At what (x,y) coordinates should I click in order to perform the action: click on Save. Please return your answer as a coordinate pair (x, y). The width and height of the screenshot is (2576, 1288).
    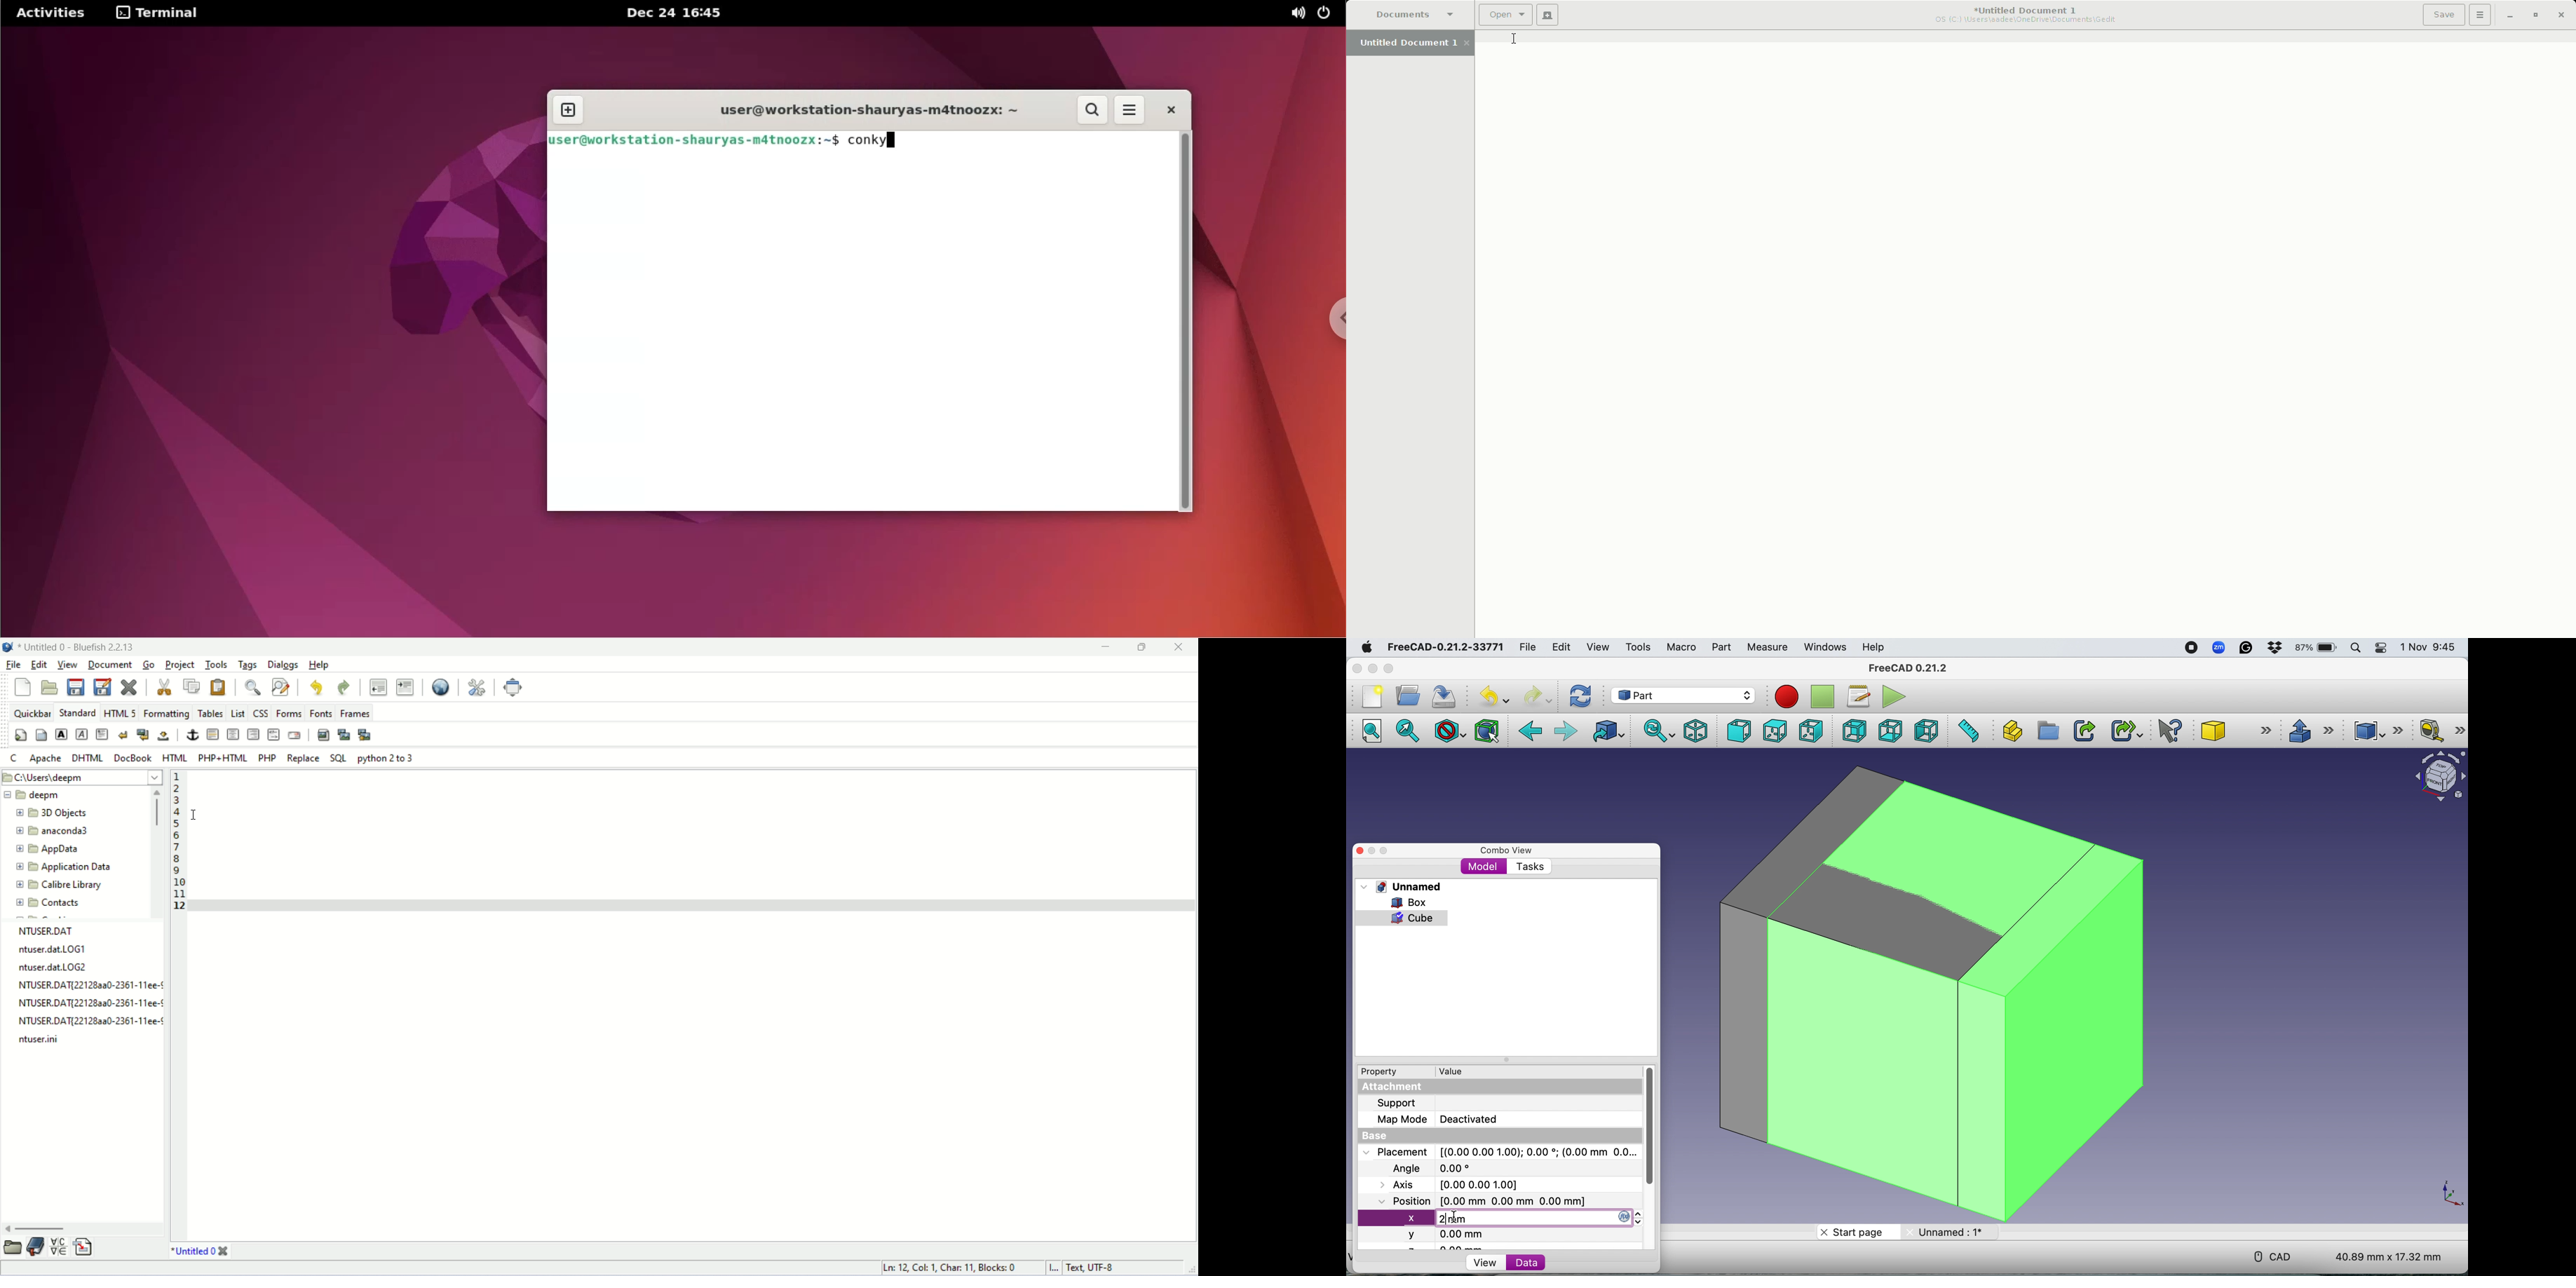
    Looking at the image, I should click on (1446, 695).